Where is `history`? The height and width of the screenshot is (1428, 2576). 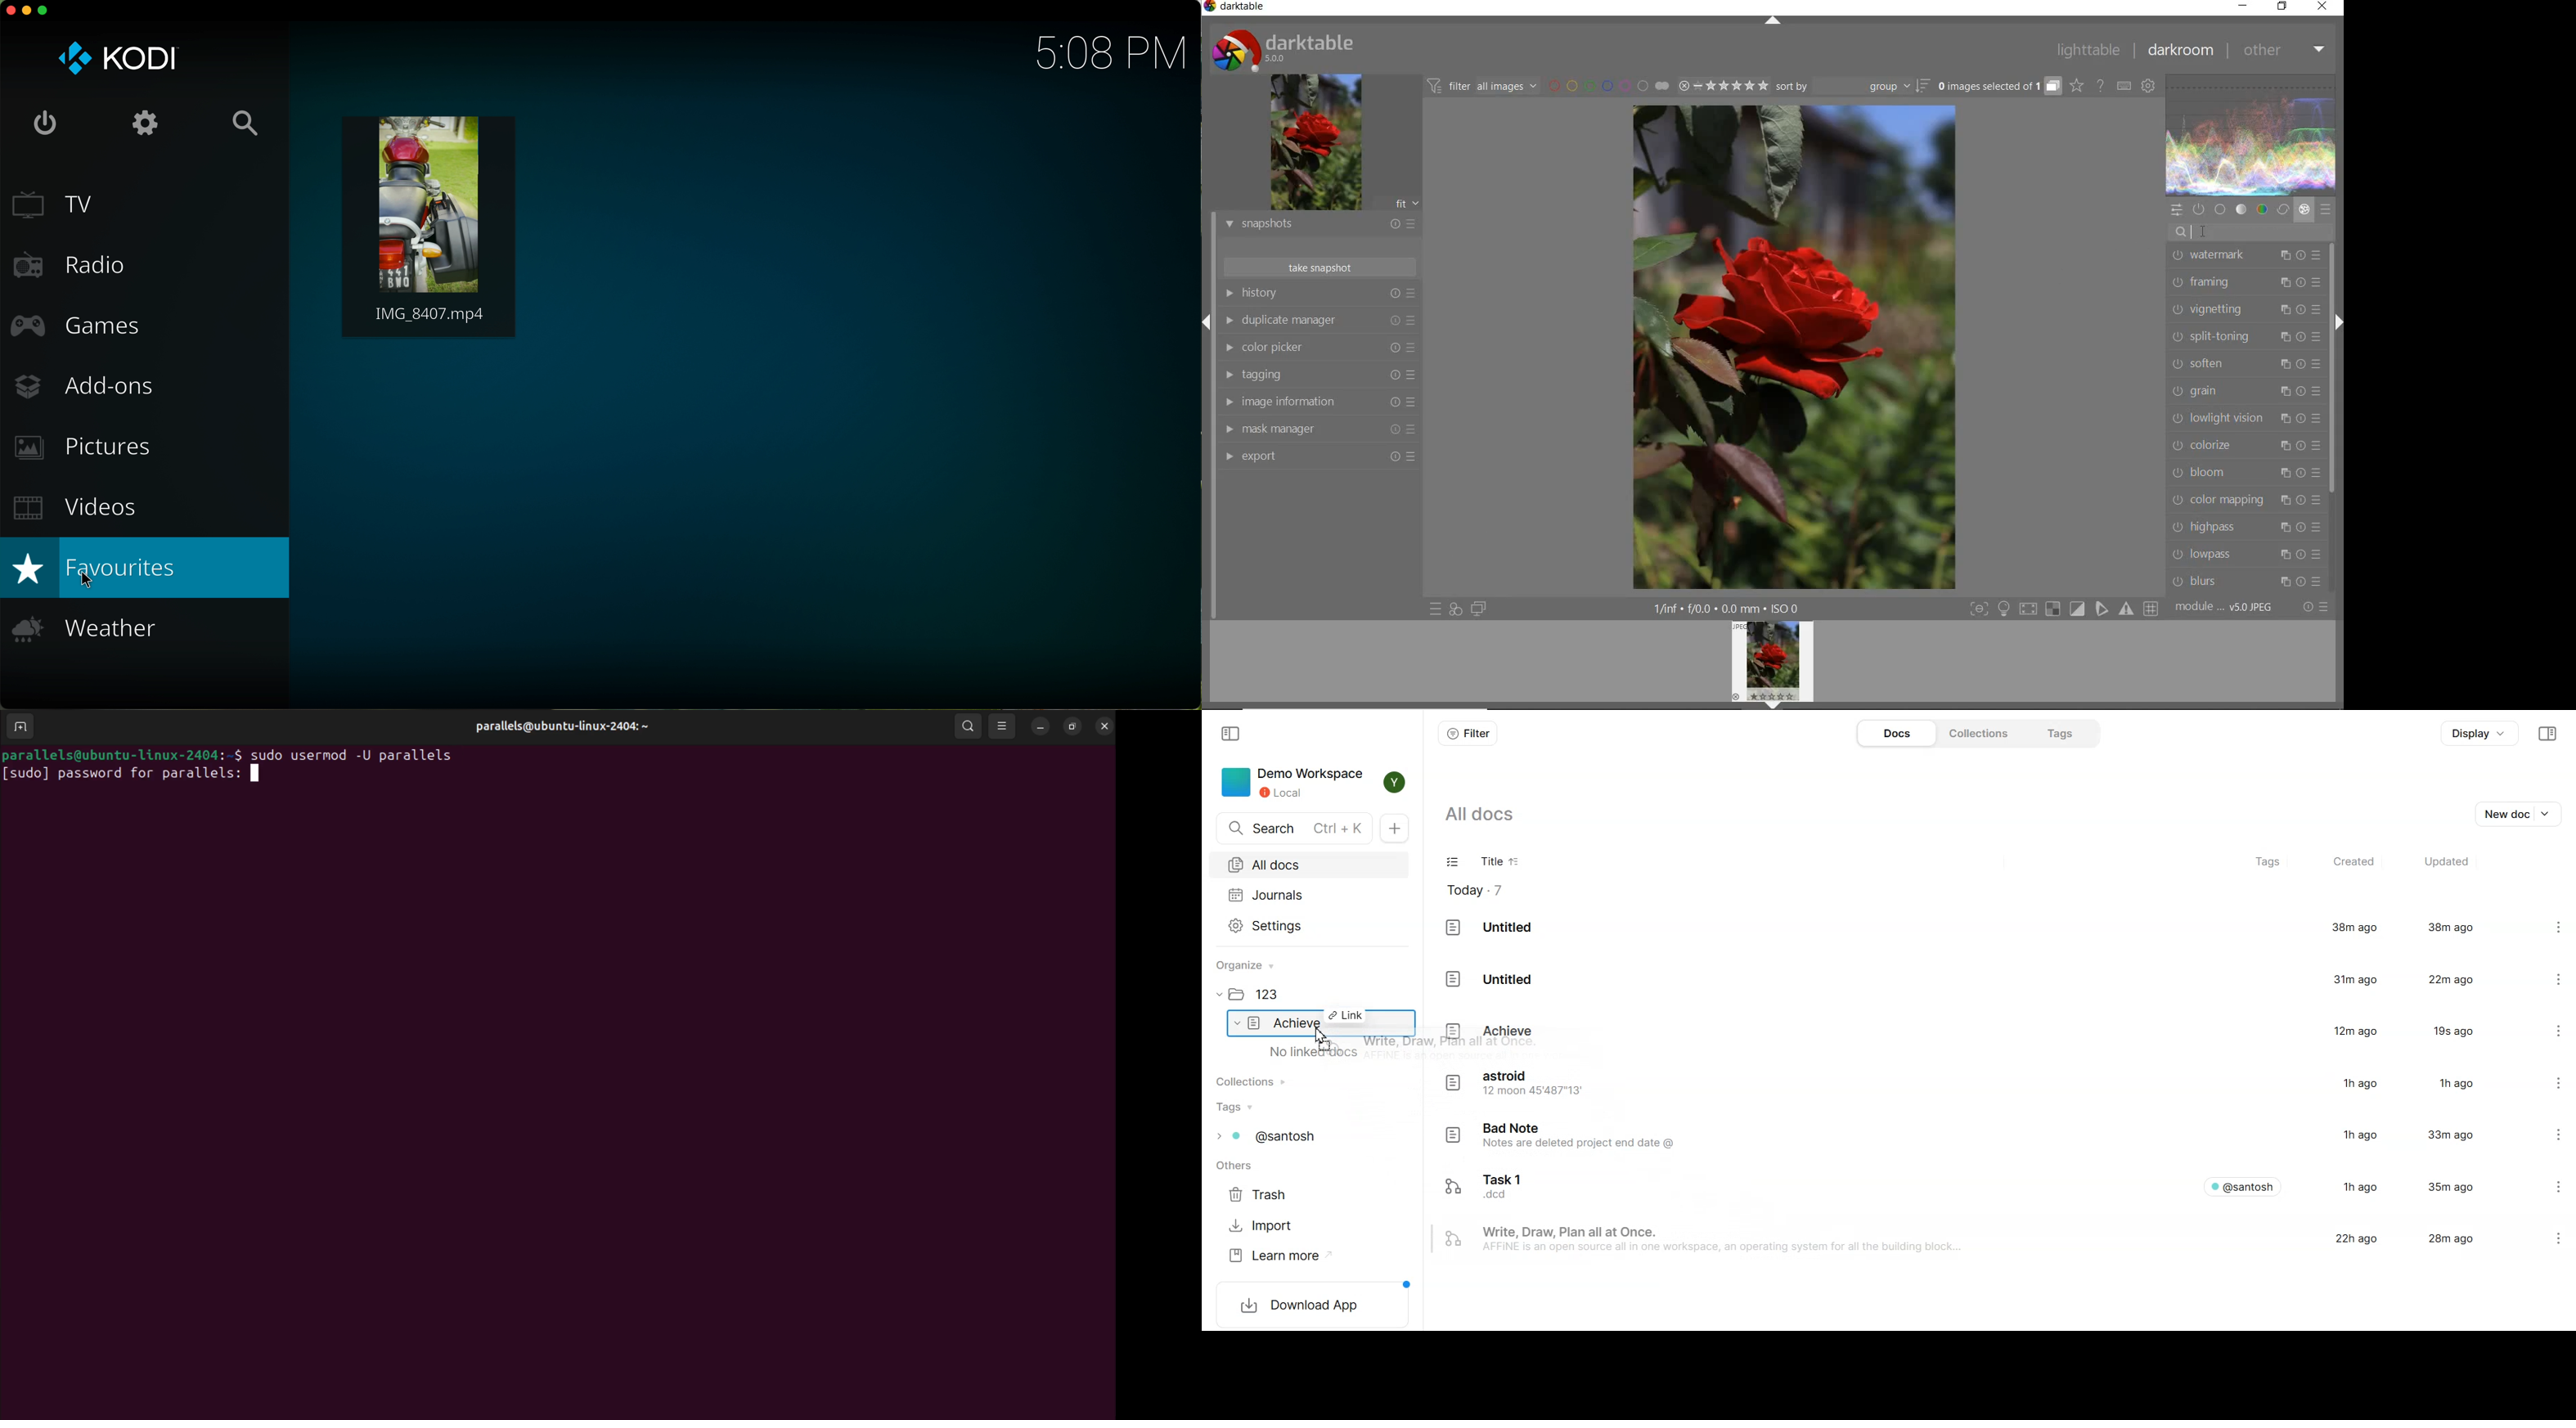
history is located at coordinates (1318, 294).